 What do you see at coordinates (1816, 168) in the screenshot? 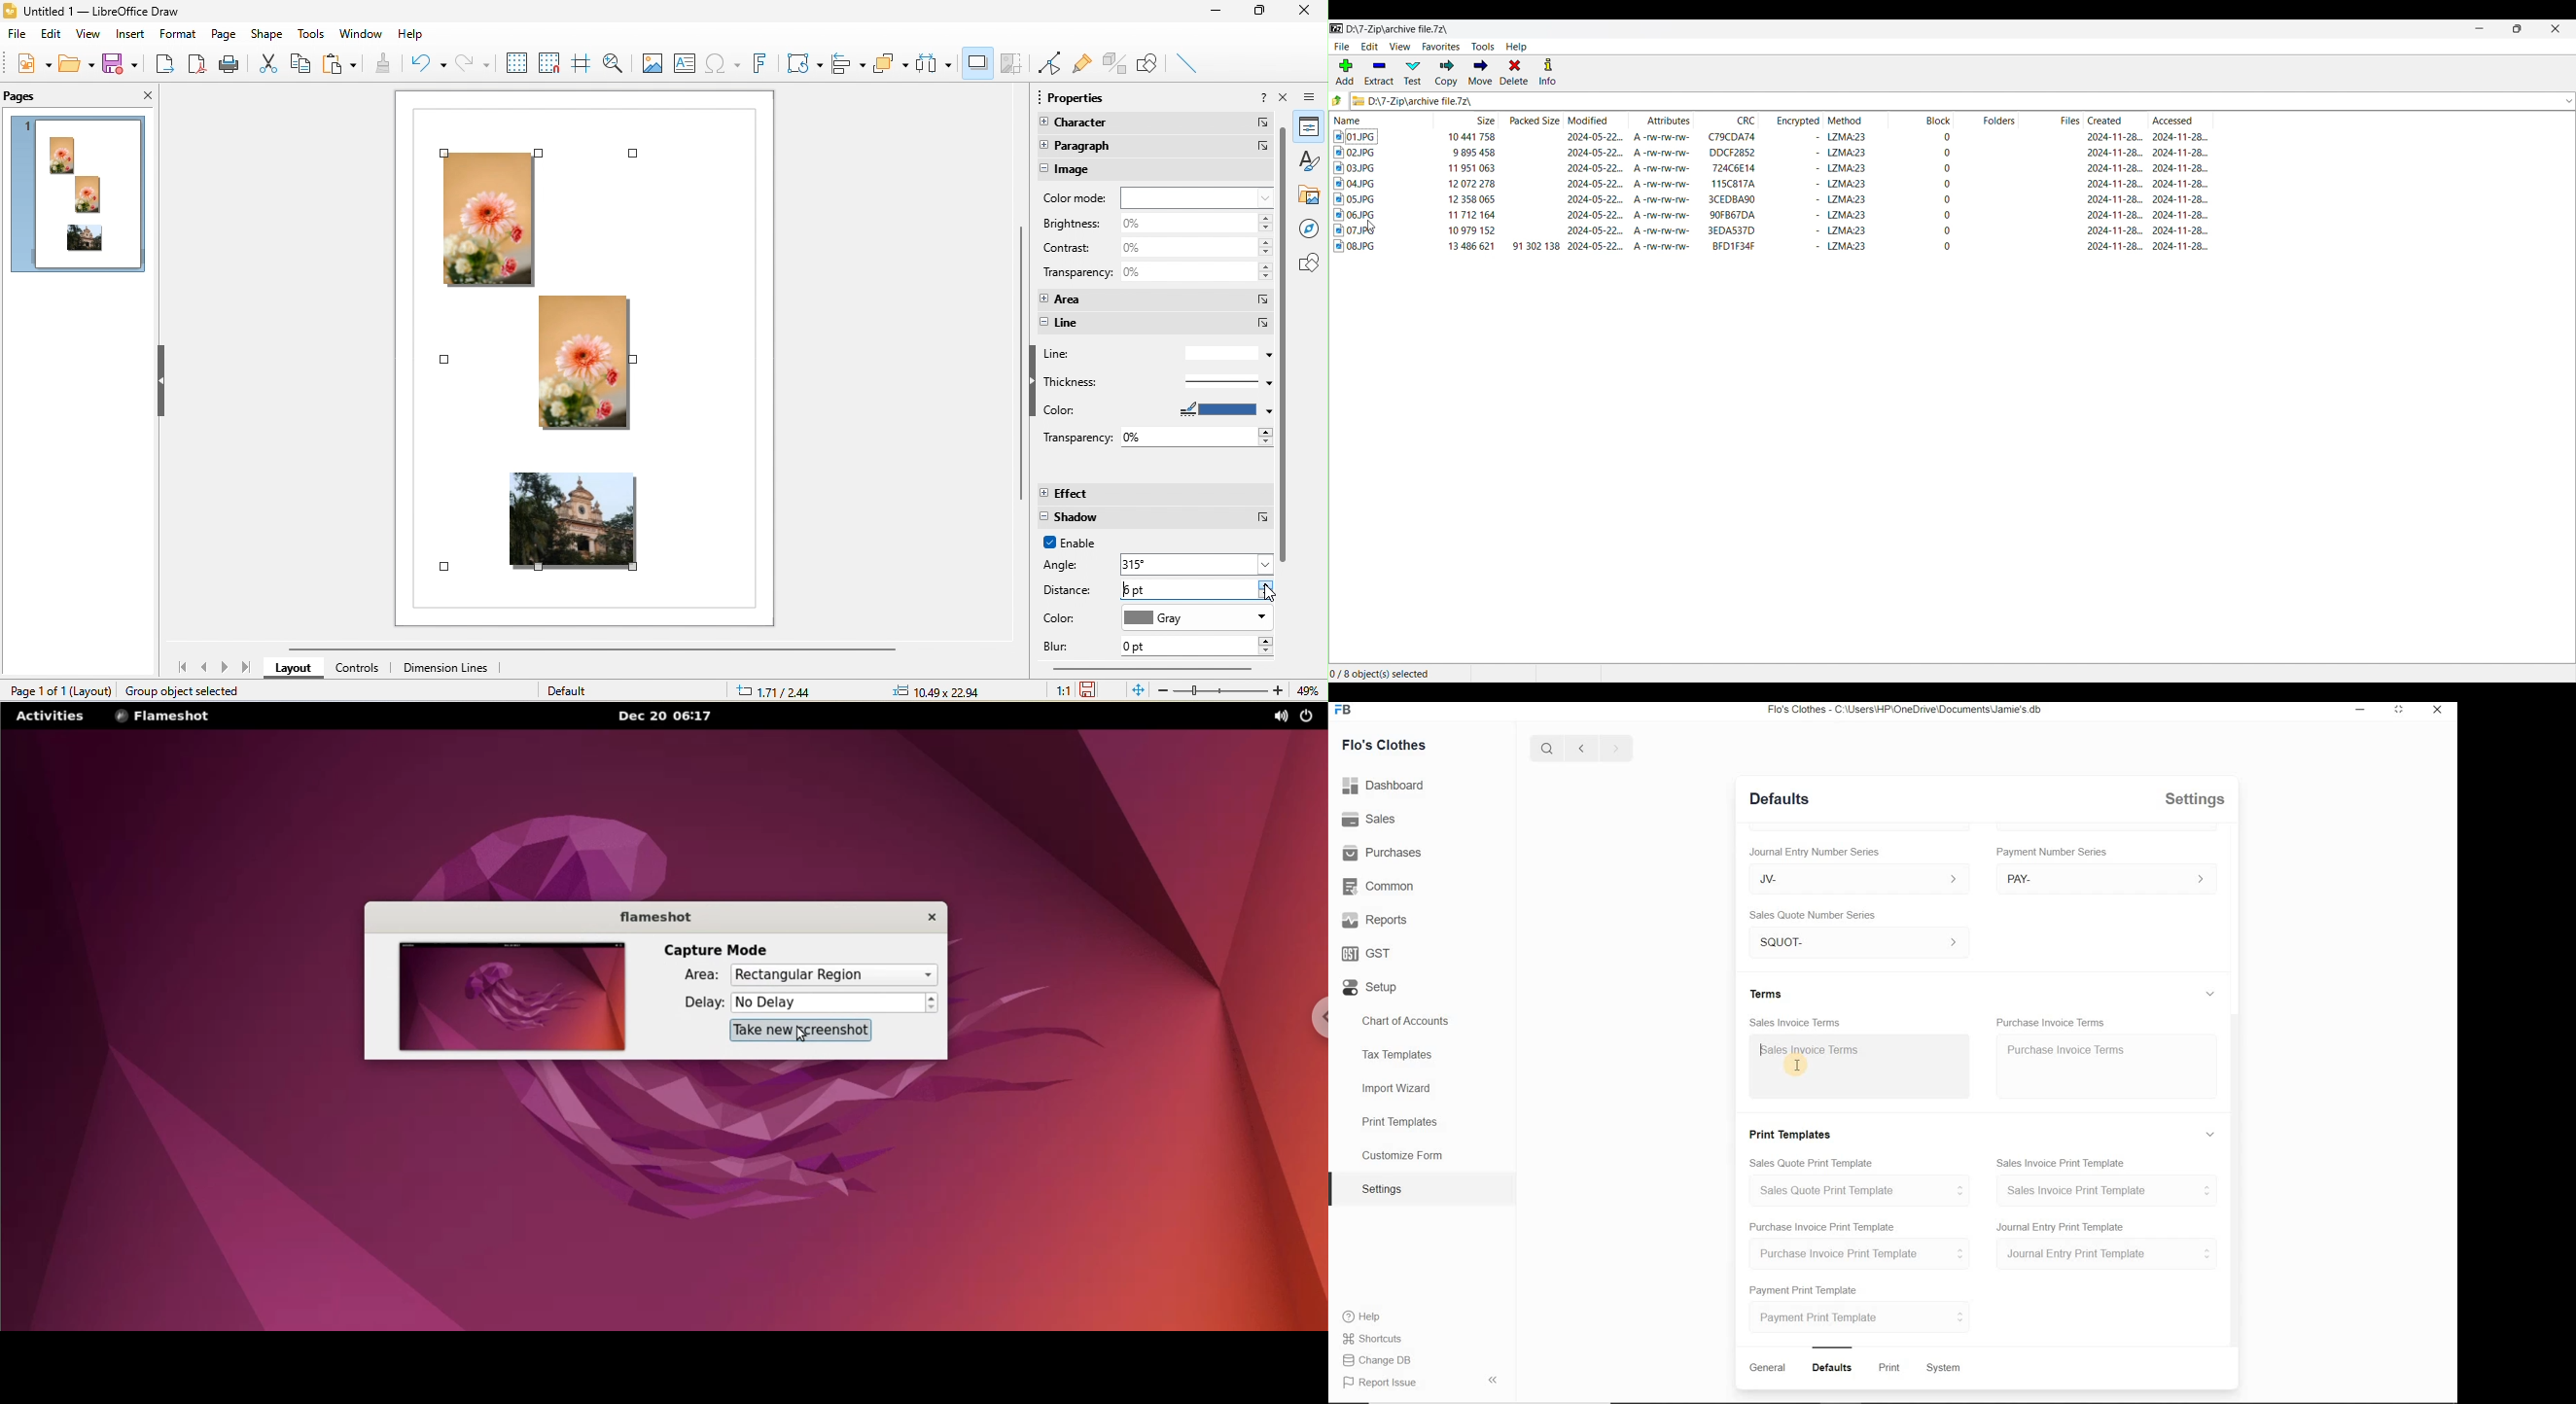
I see `encrypted status` at bounding box center [1816, 168].